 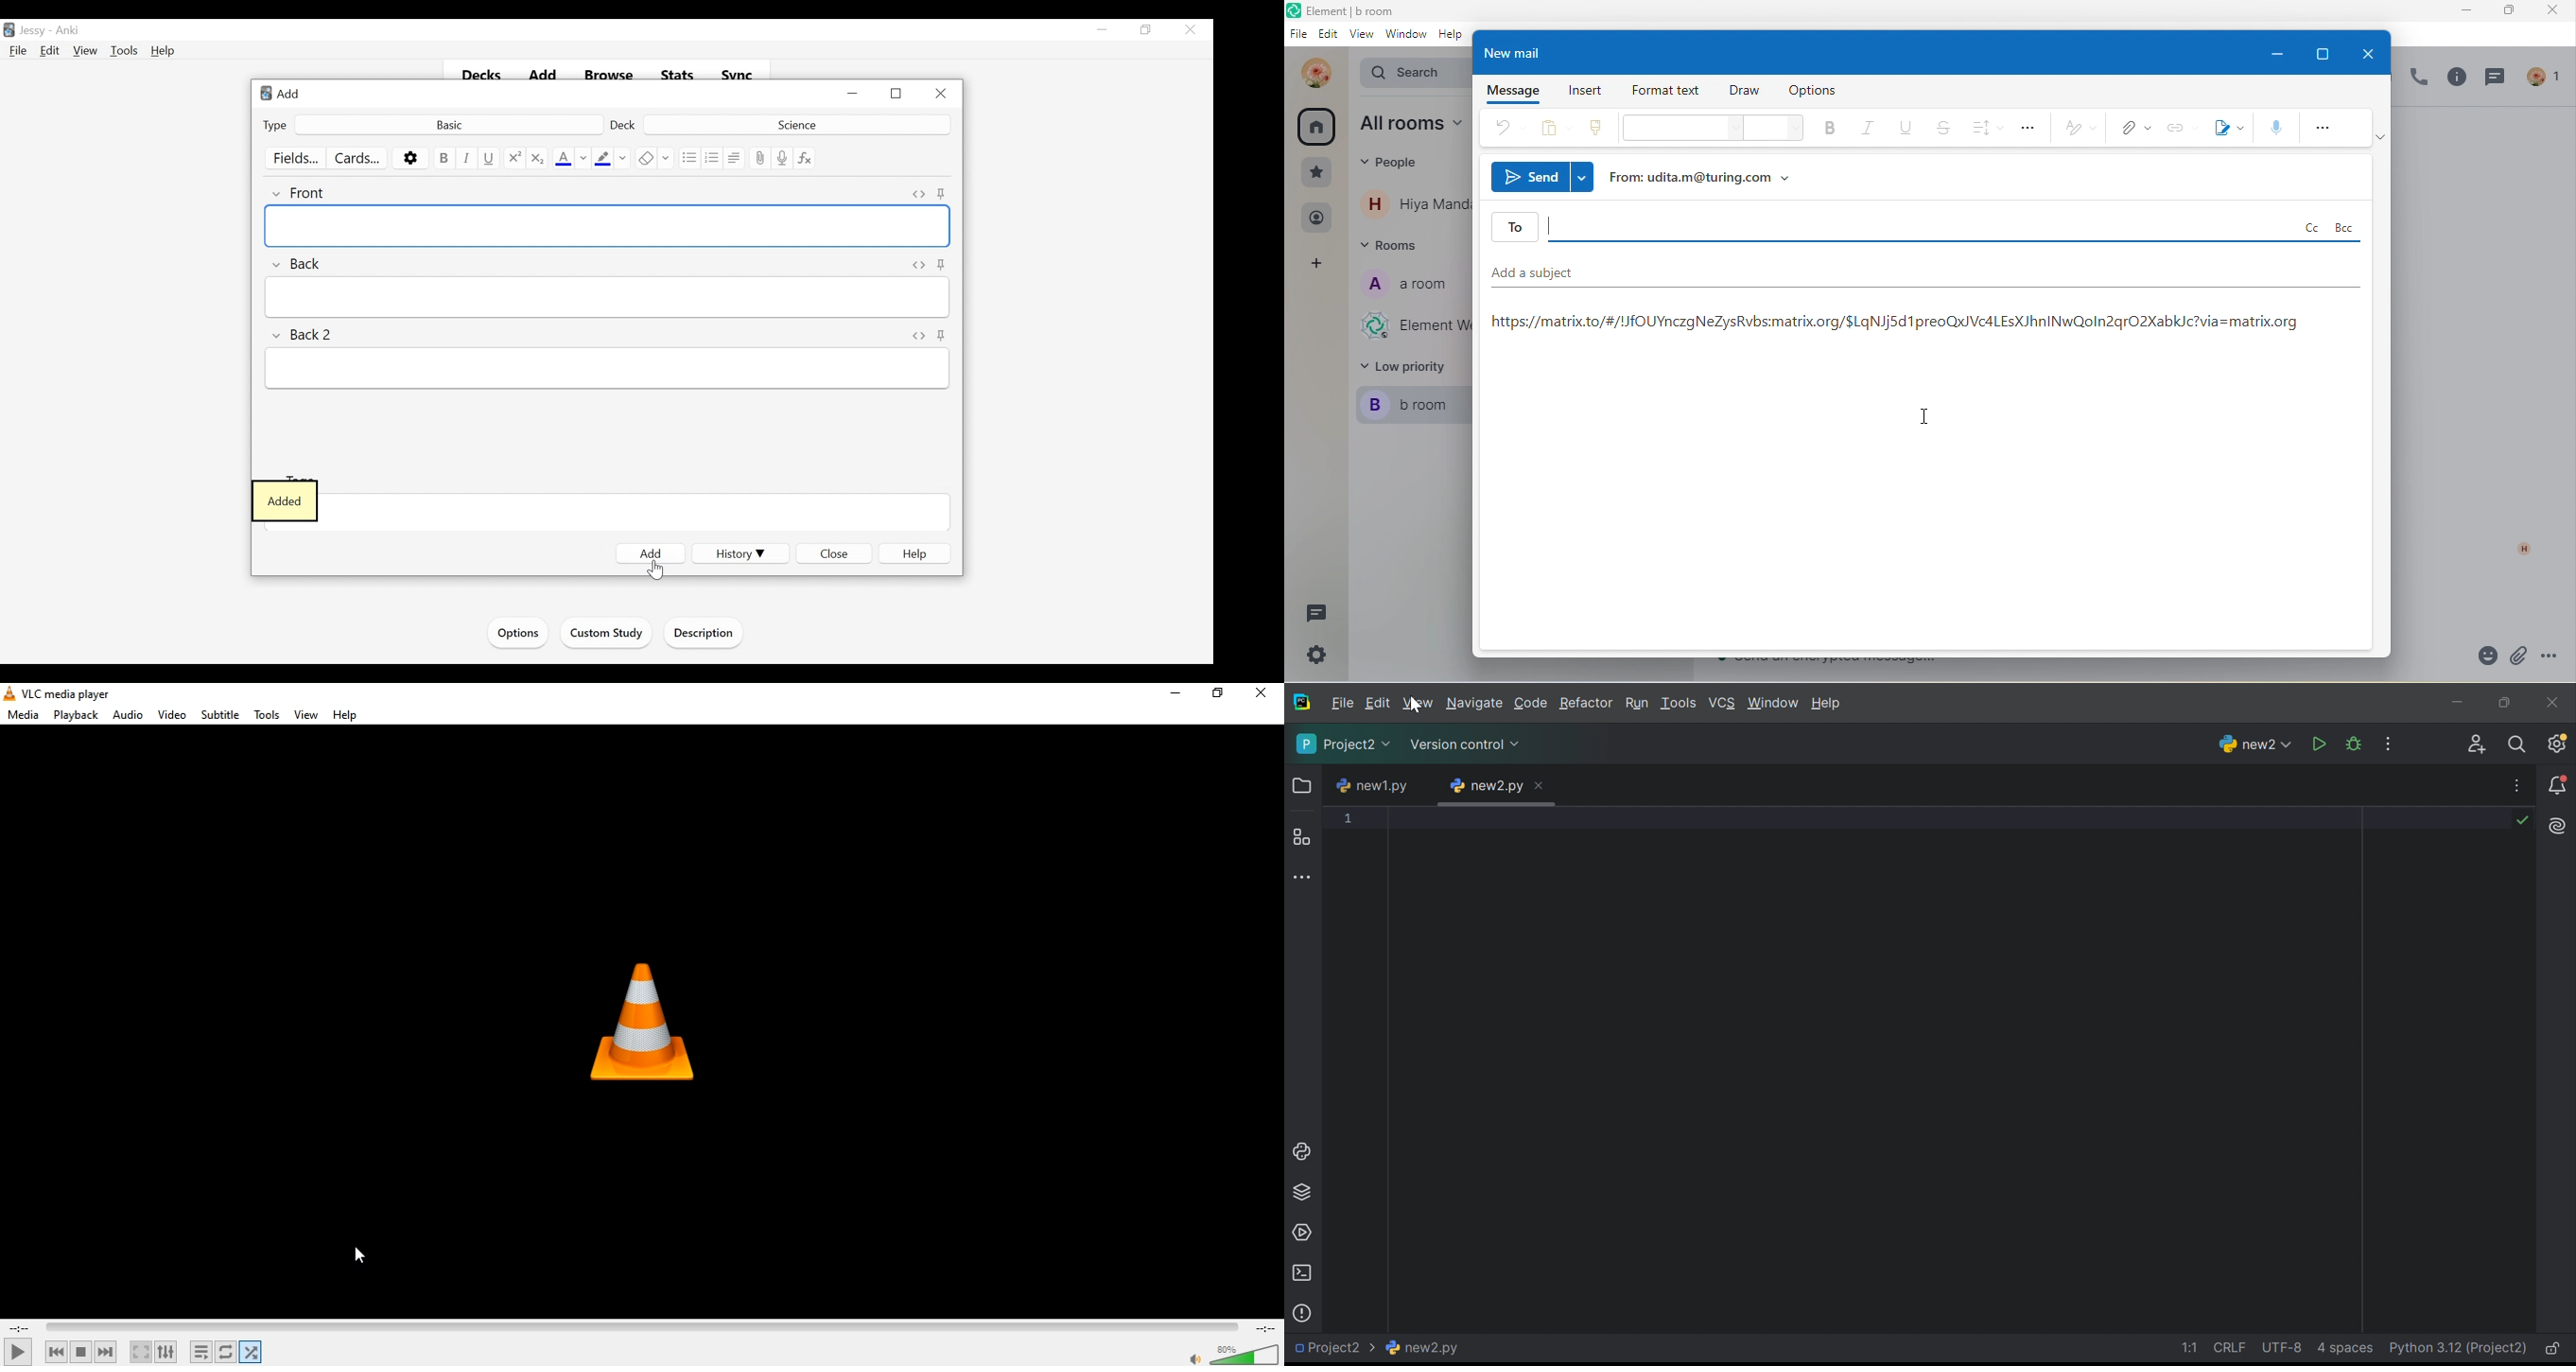 I want to click on Back Field, so click(x=606, y=297).